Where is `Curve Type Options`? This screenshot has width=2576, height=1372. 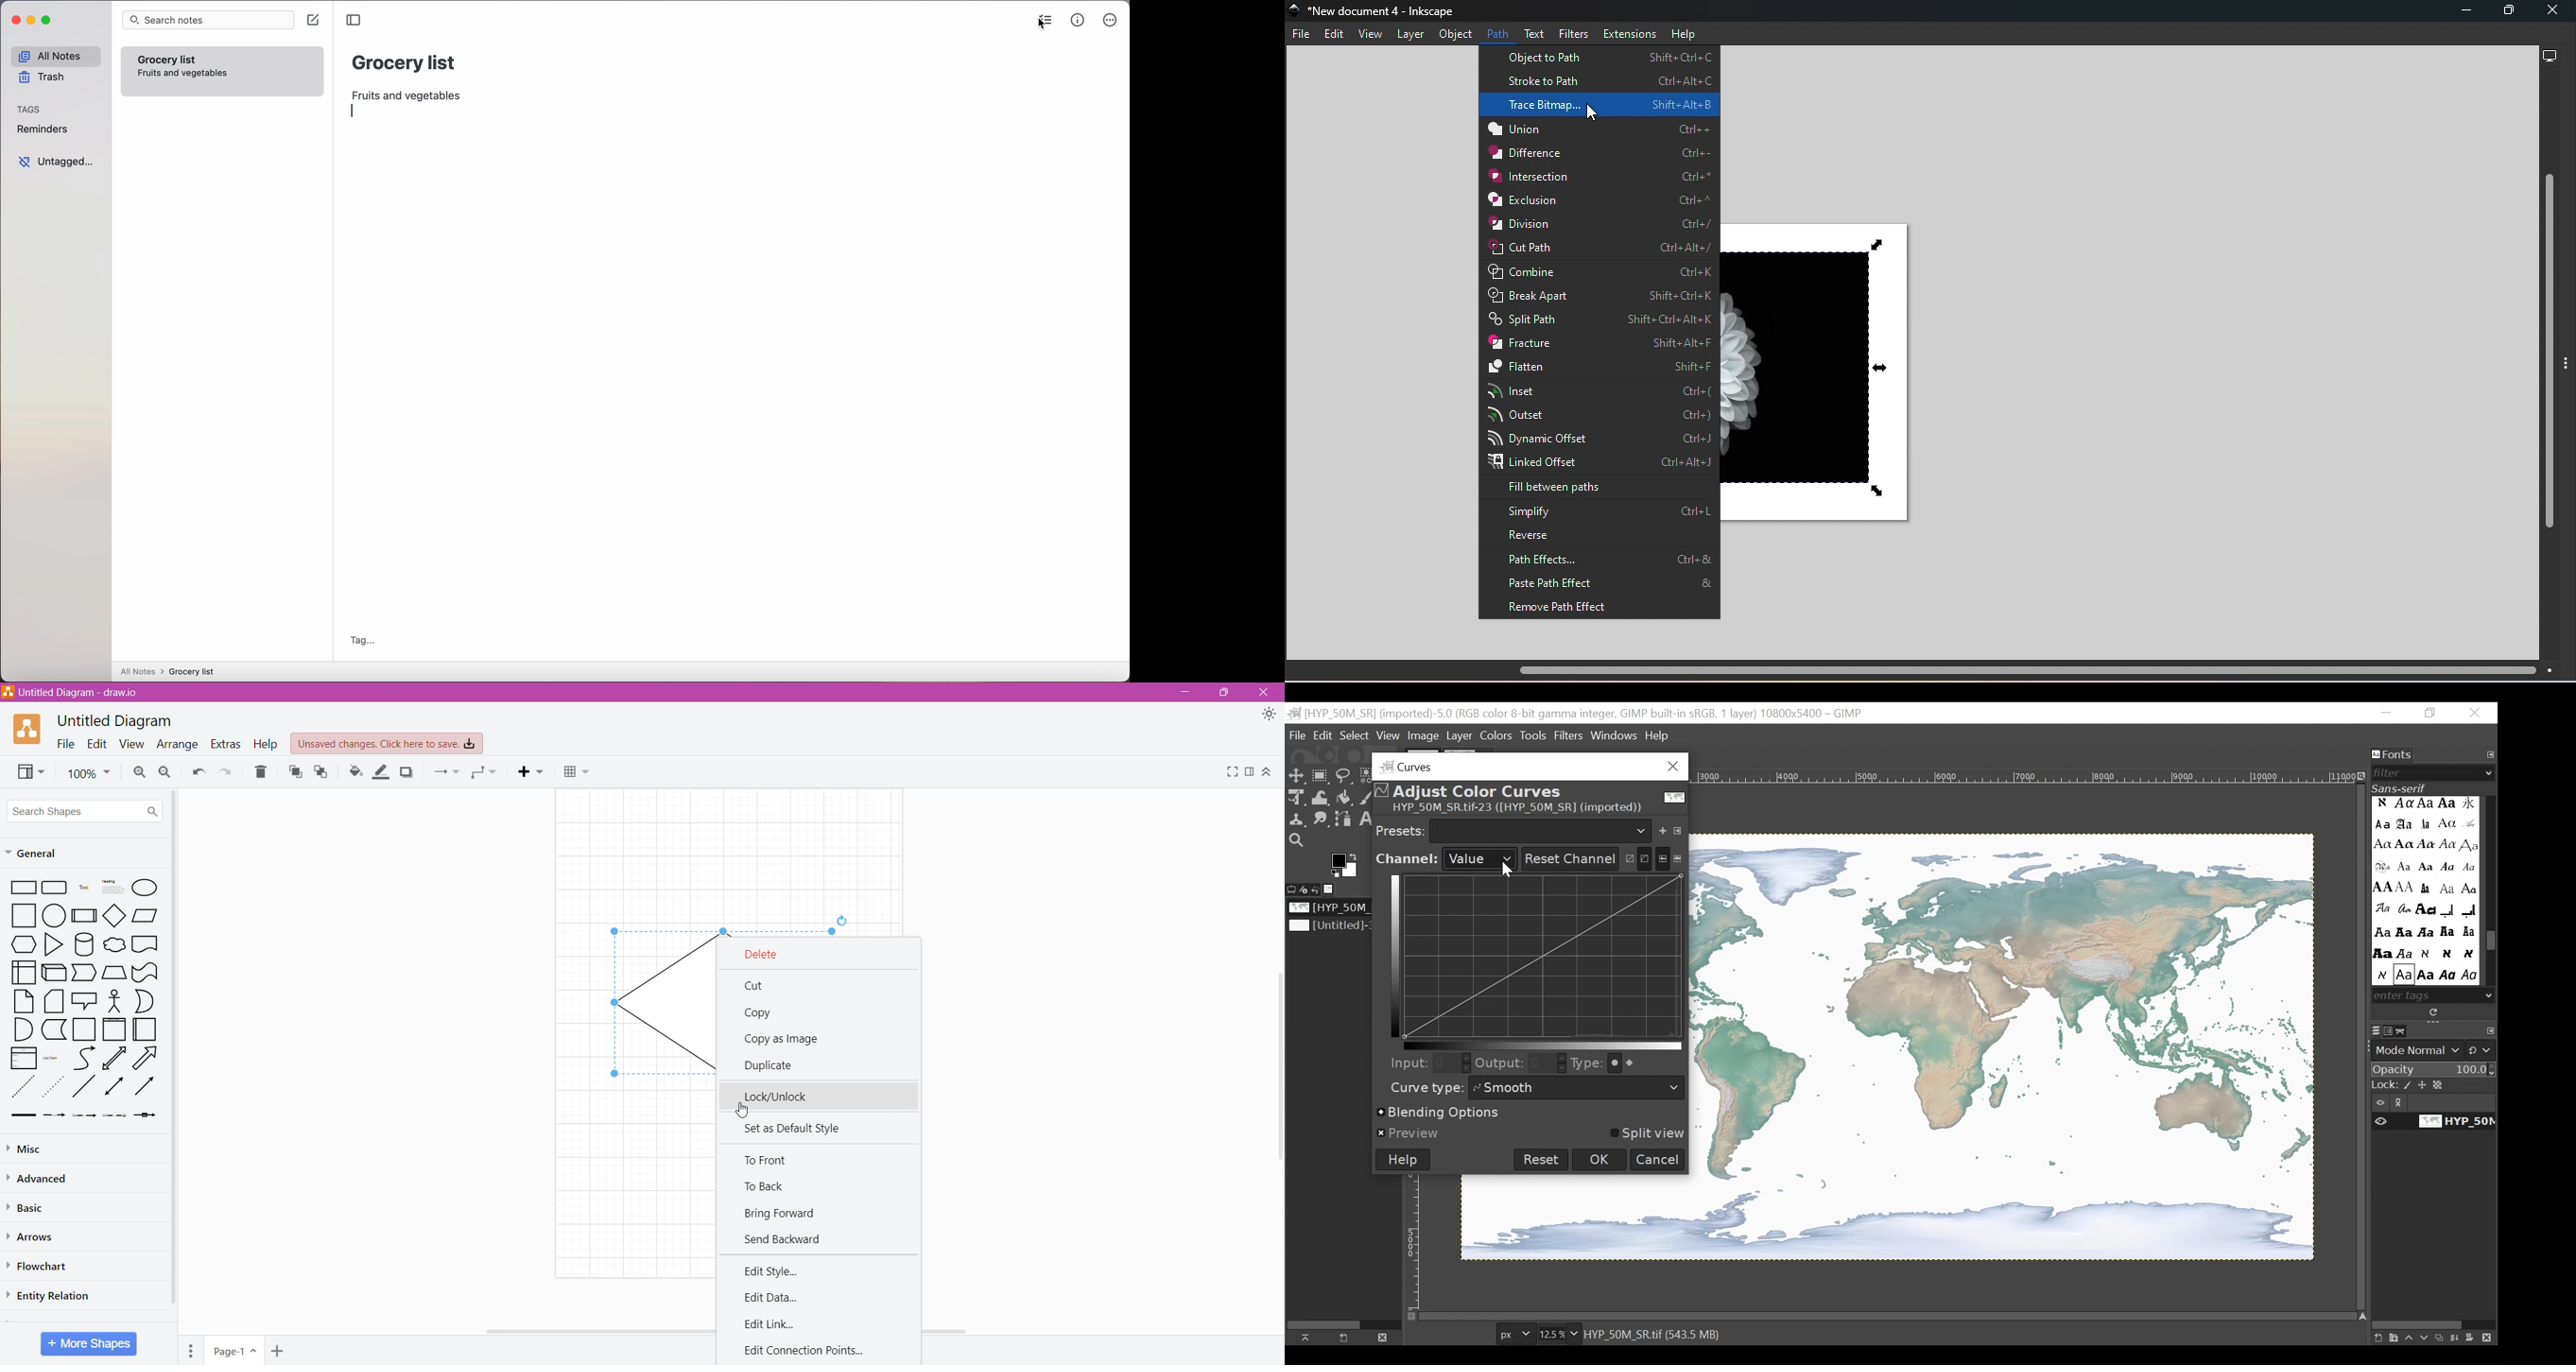
Curve Type Options is located at coordinates (1627, 1063).